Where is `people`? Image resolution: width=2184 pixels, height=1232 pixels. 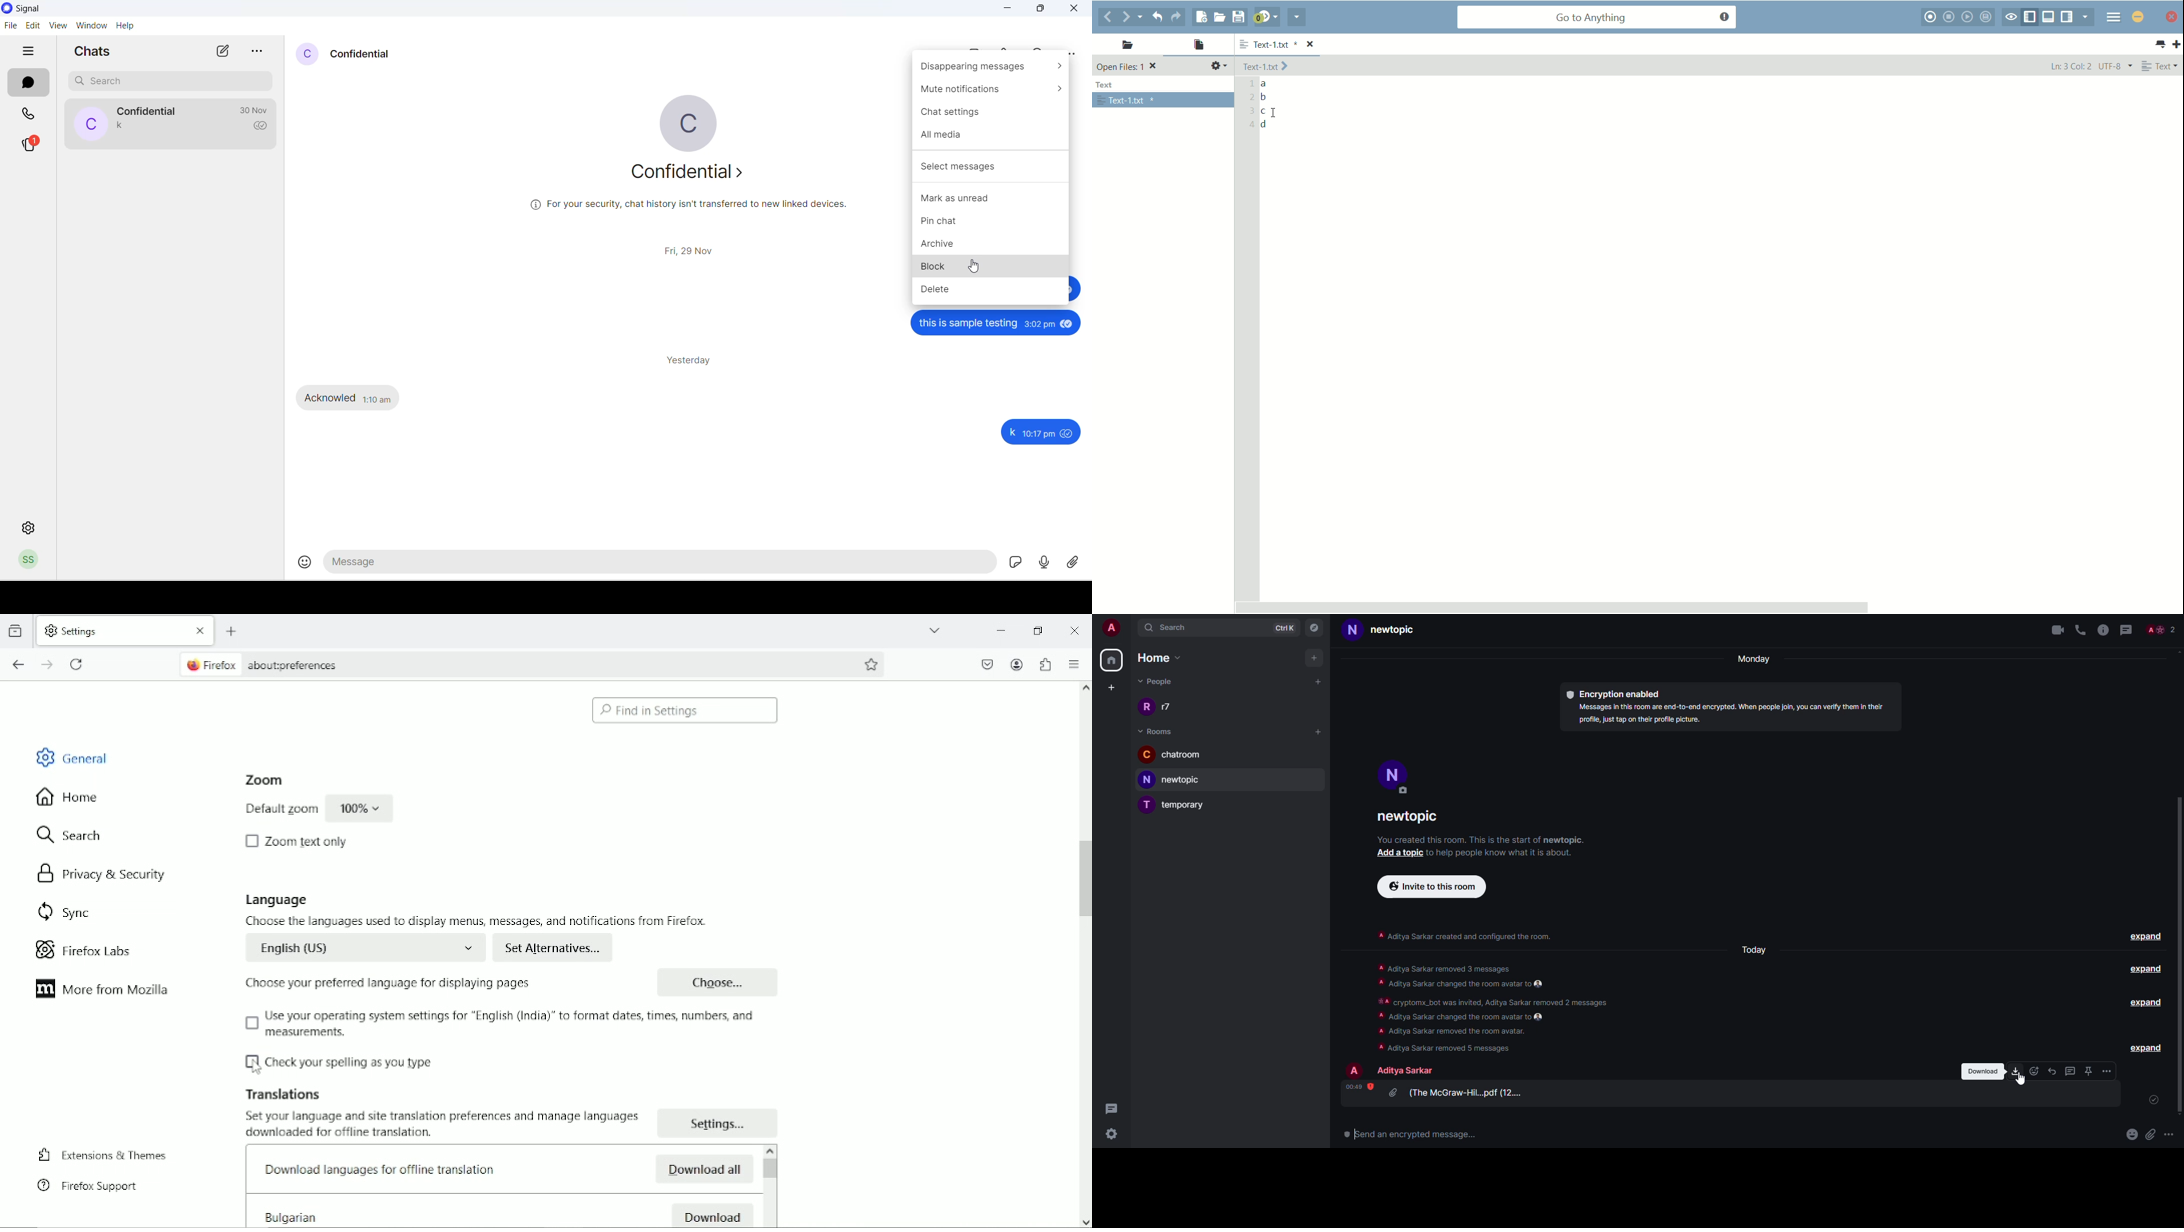 people is located at coordinates (1406, 1071).